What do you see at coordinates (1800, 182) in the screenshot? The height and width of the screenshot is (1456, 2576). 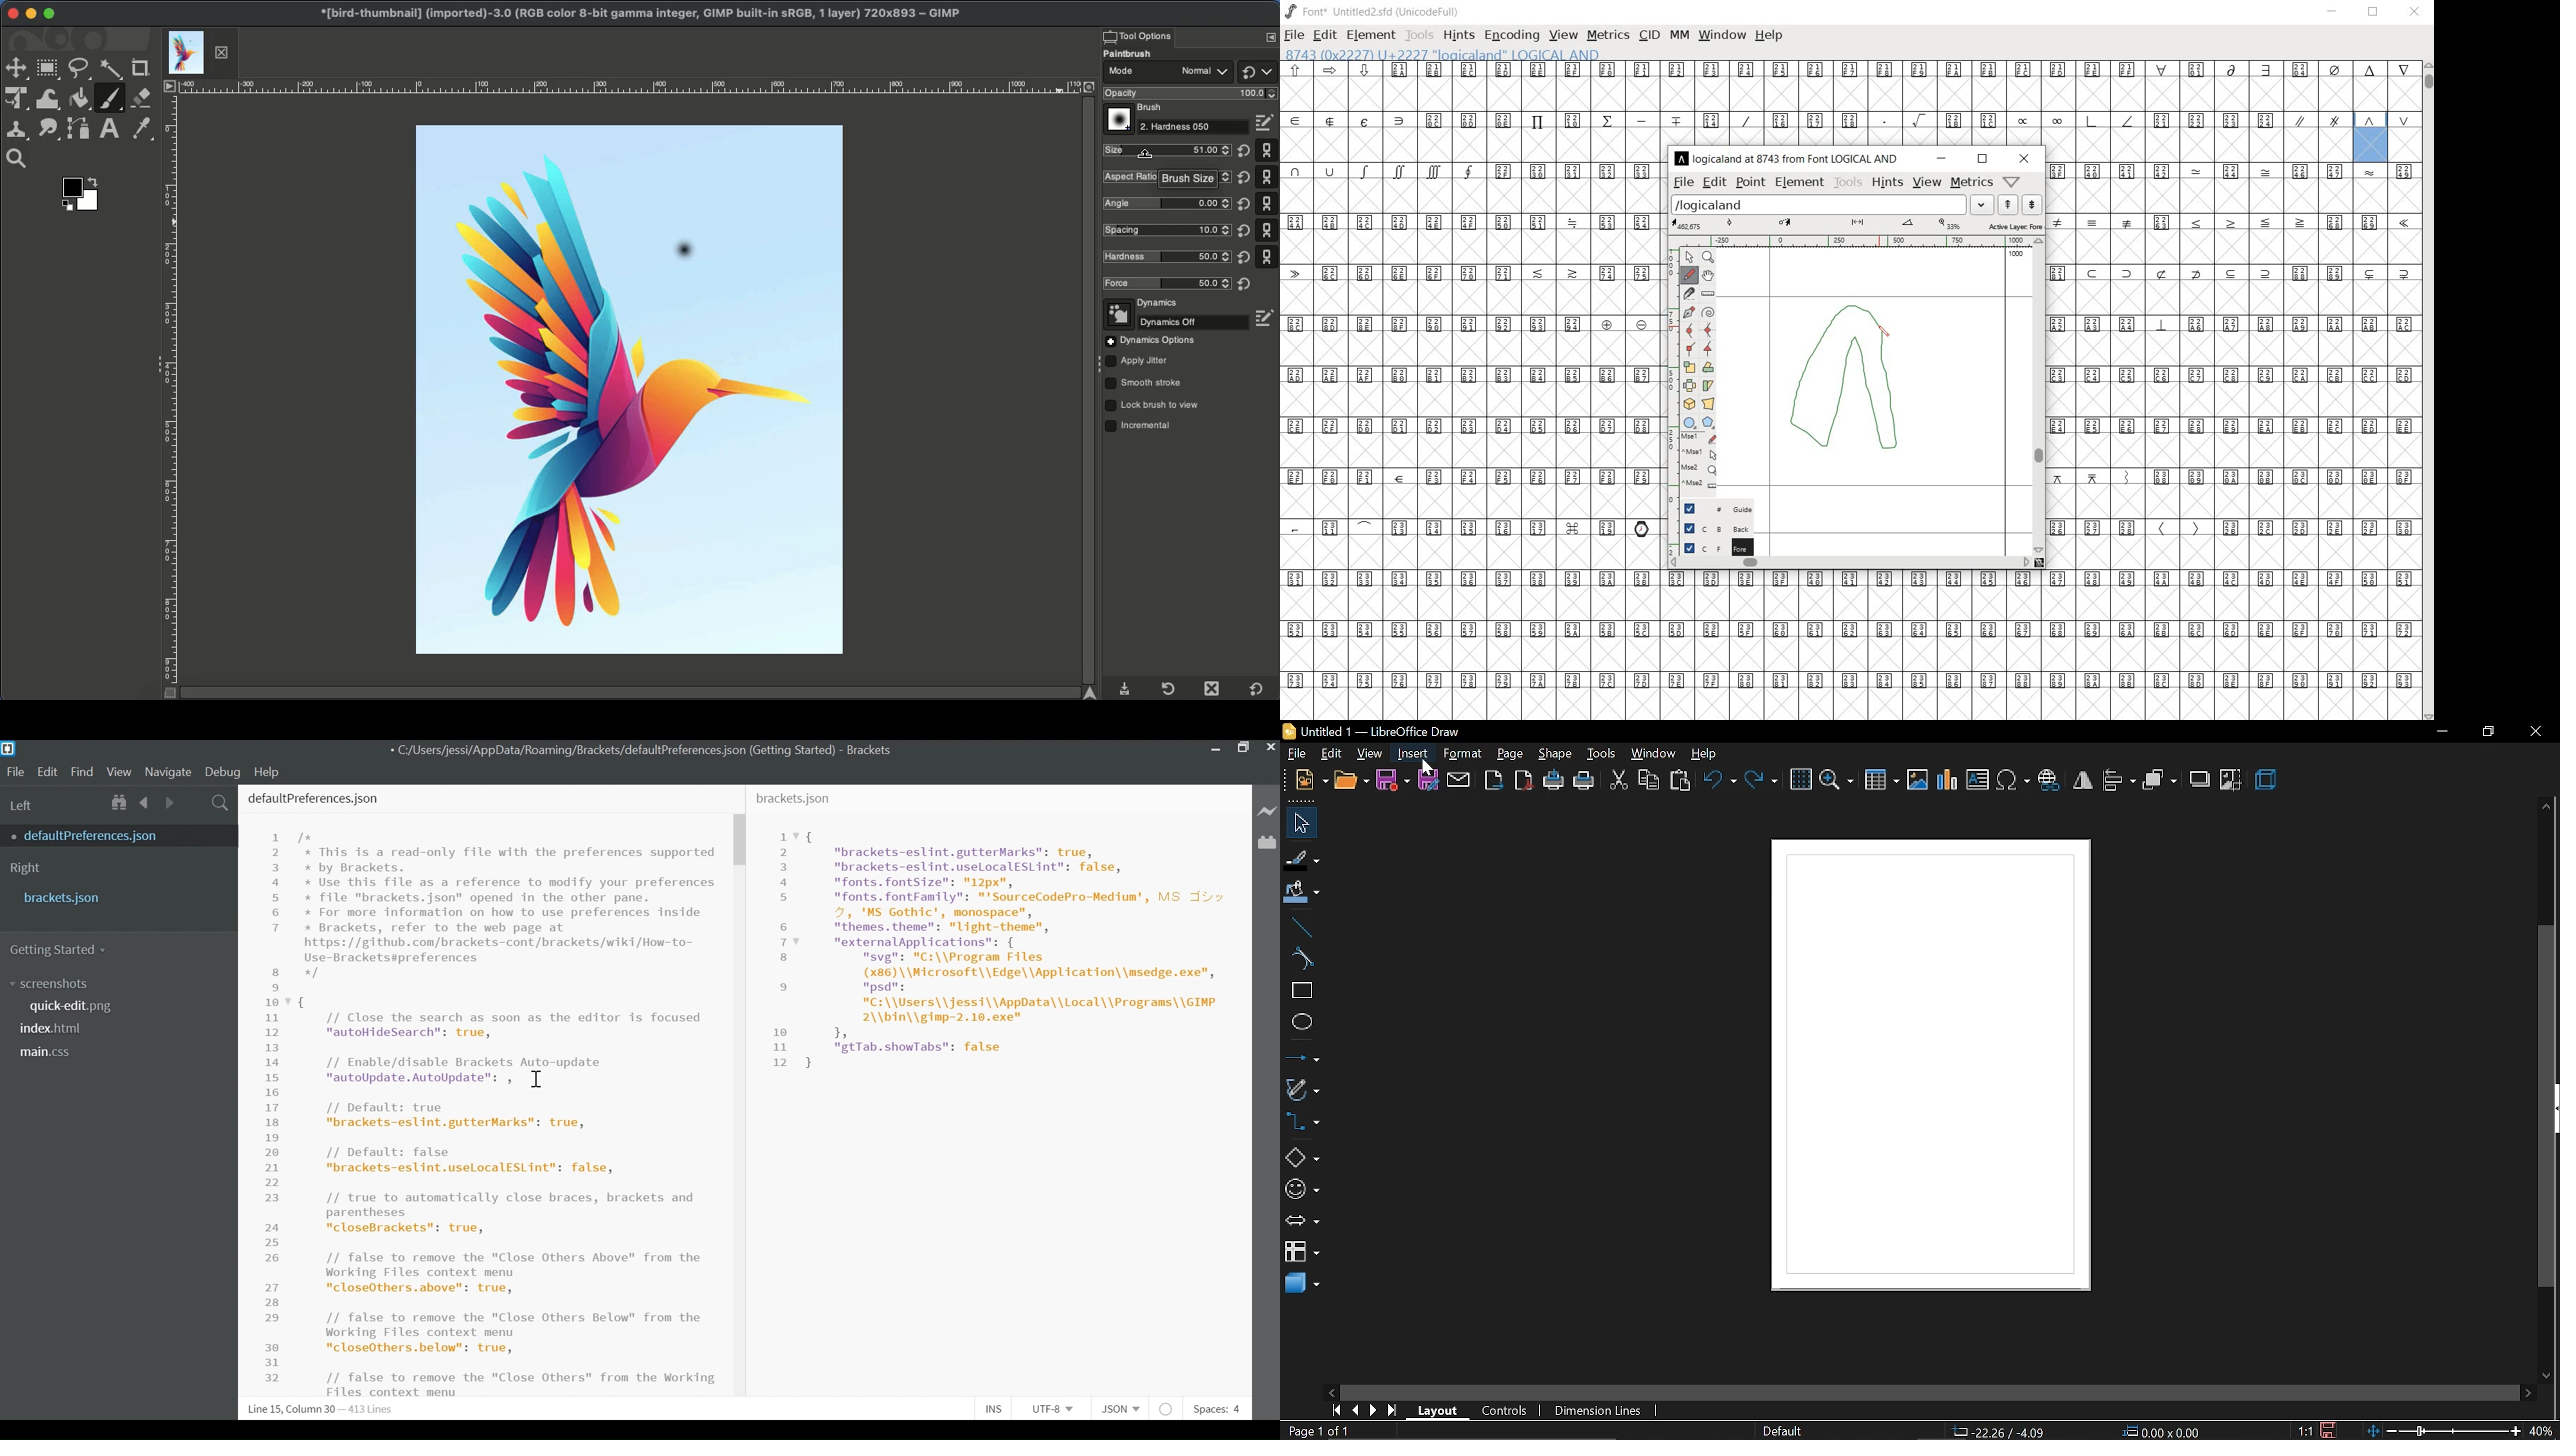 I see `element` at bounding box center [1800, 182].